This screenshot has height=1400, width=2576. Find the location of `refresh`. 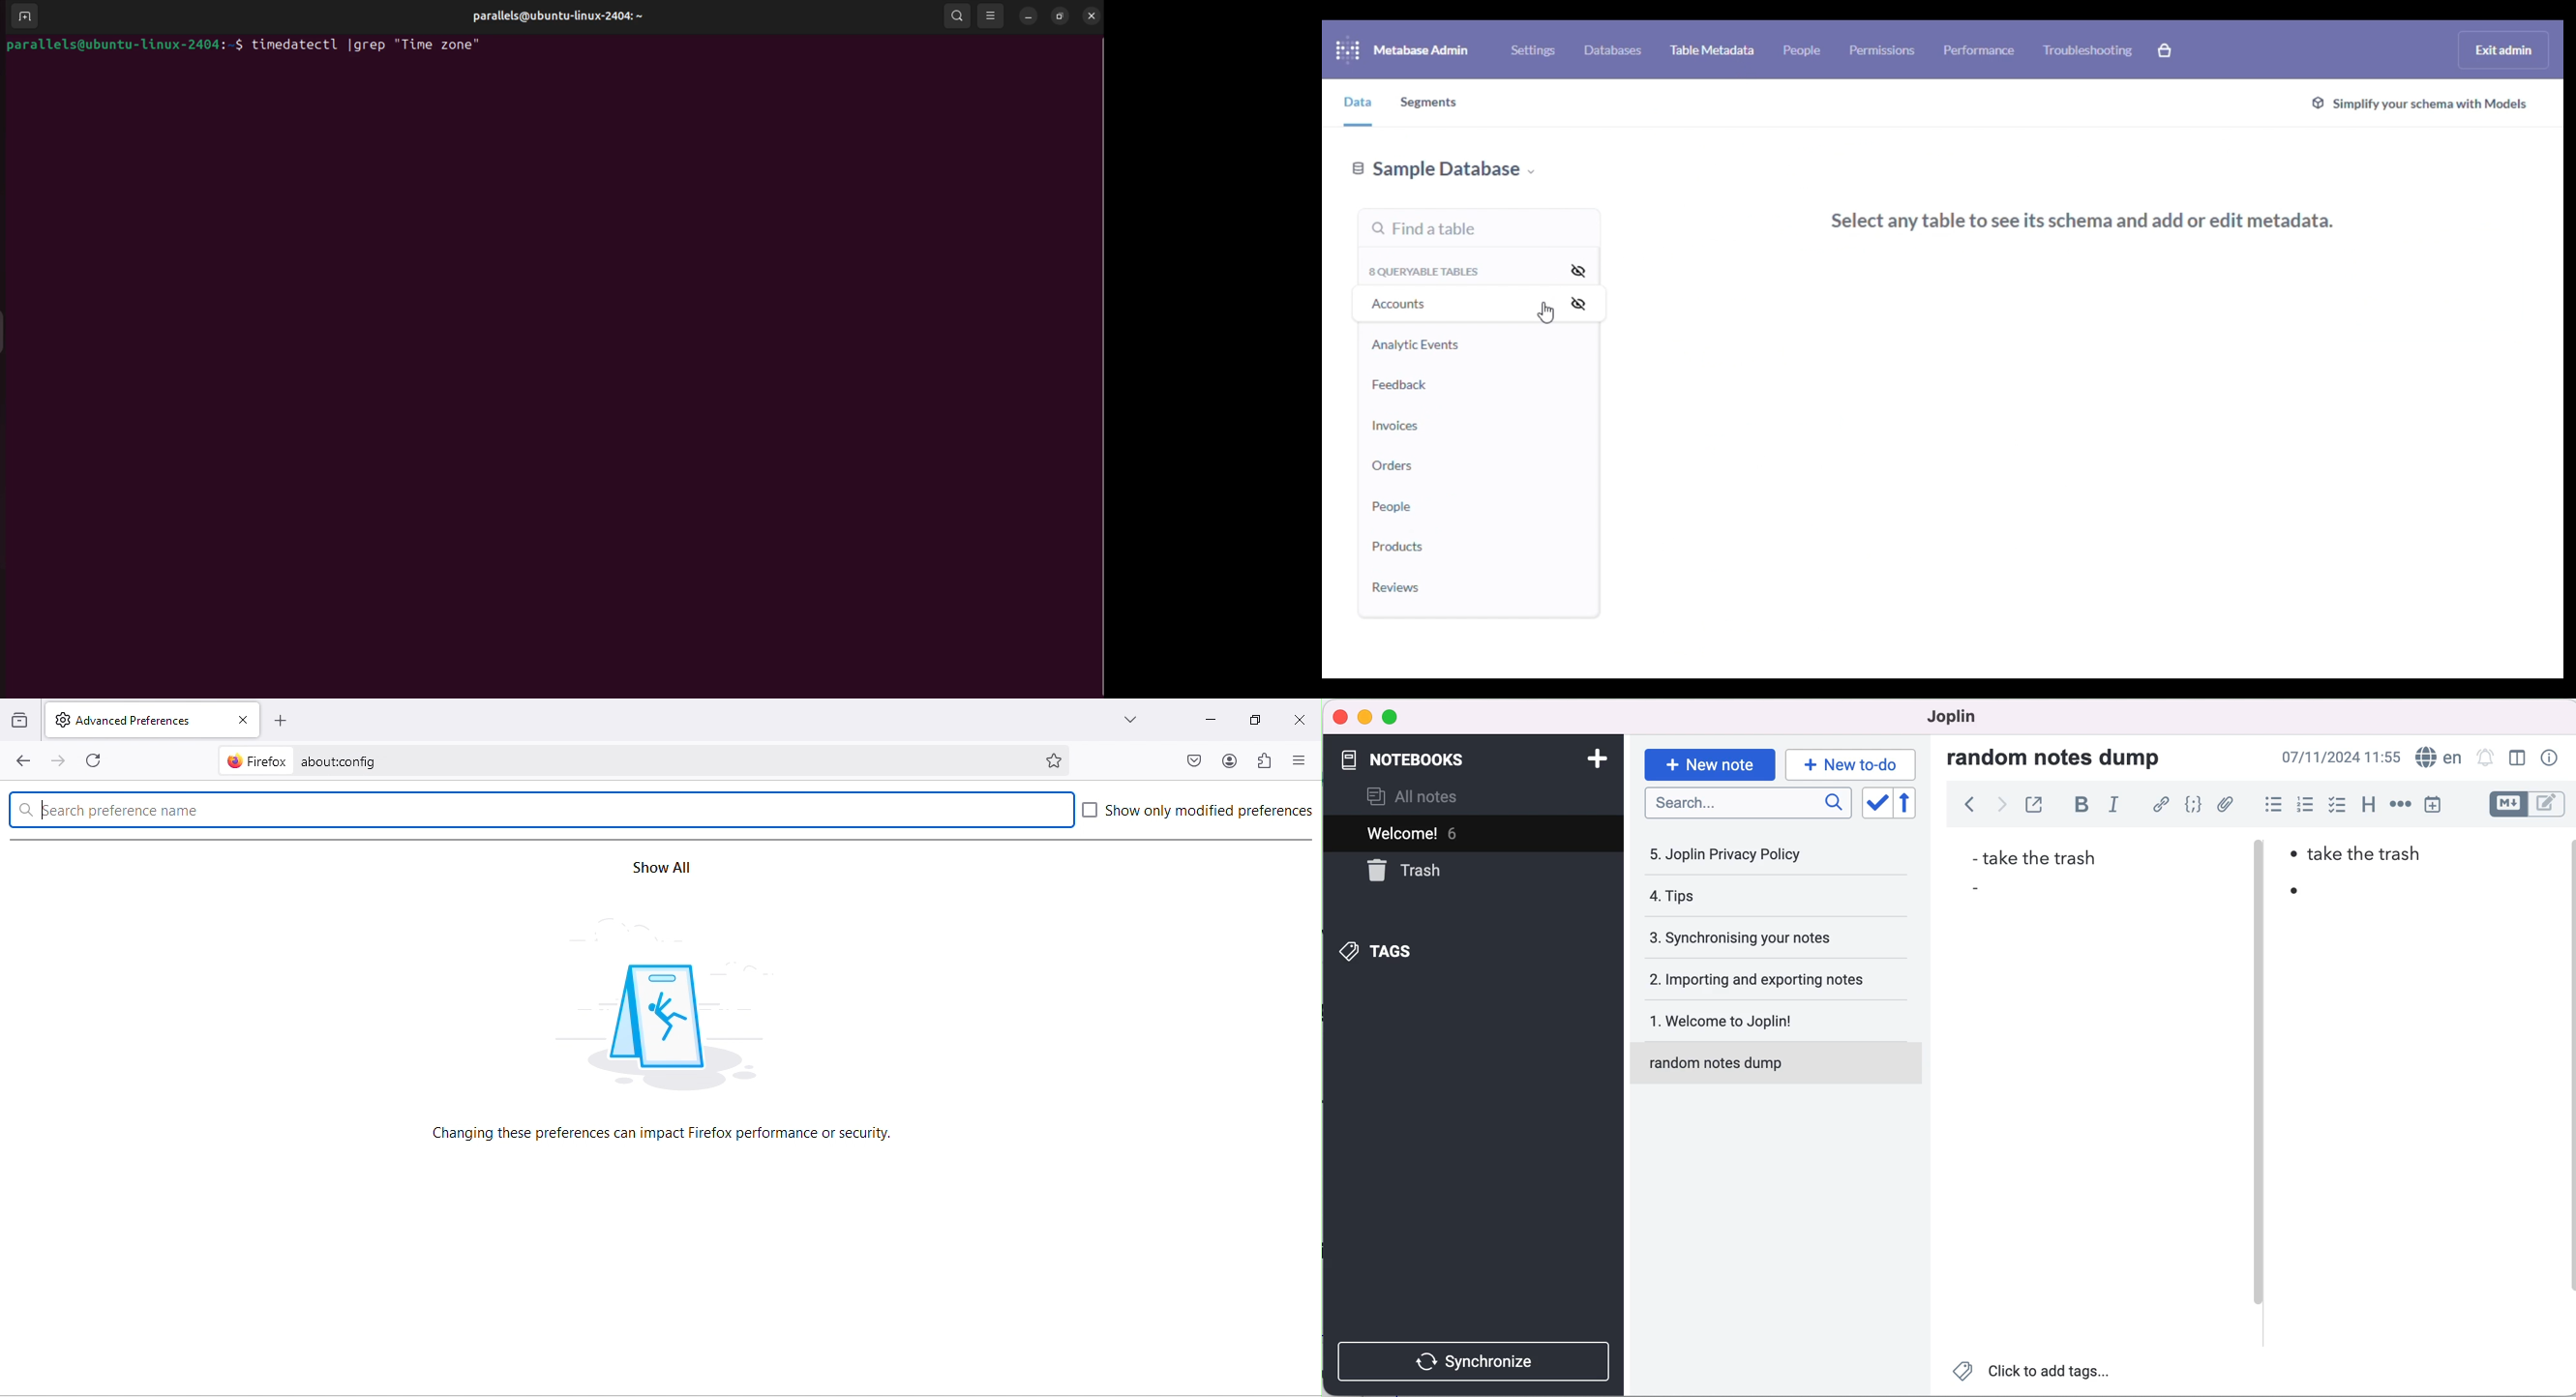

refresh is located at coordinates (98, 758).